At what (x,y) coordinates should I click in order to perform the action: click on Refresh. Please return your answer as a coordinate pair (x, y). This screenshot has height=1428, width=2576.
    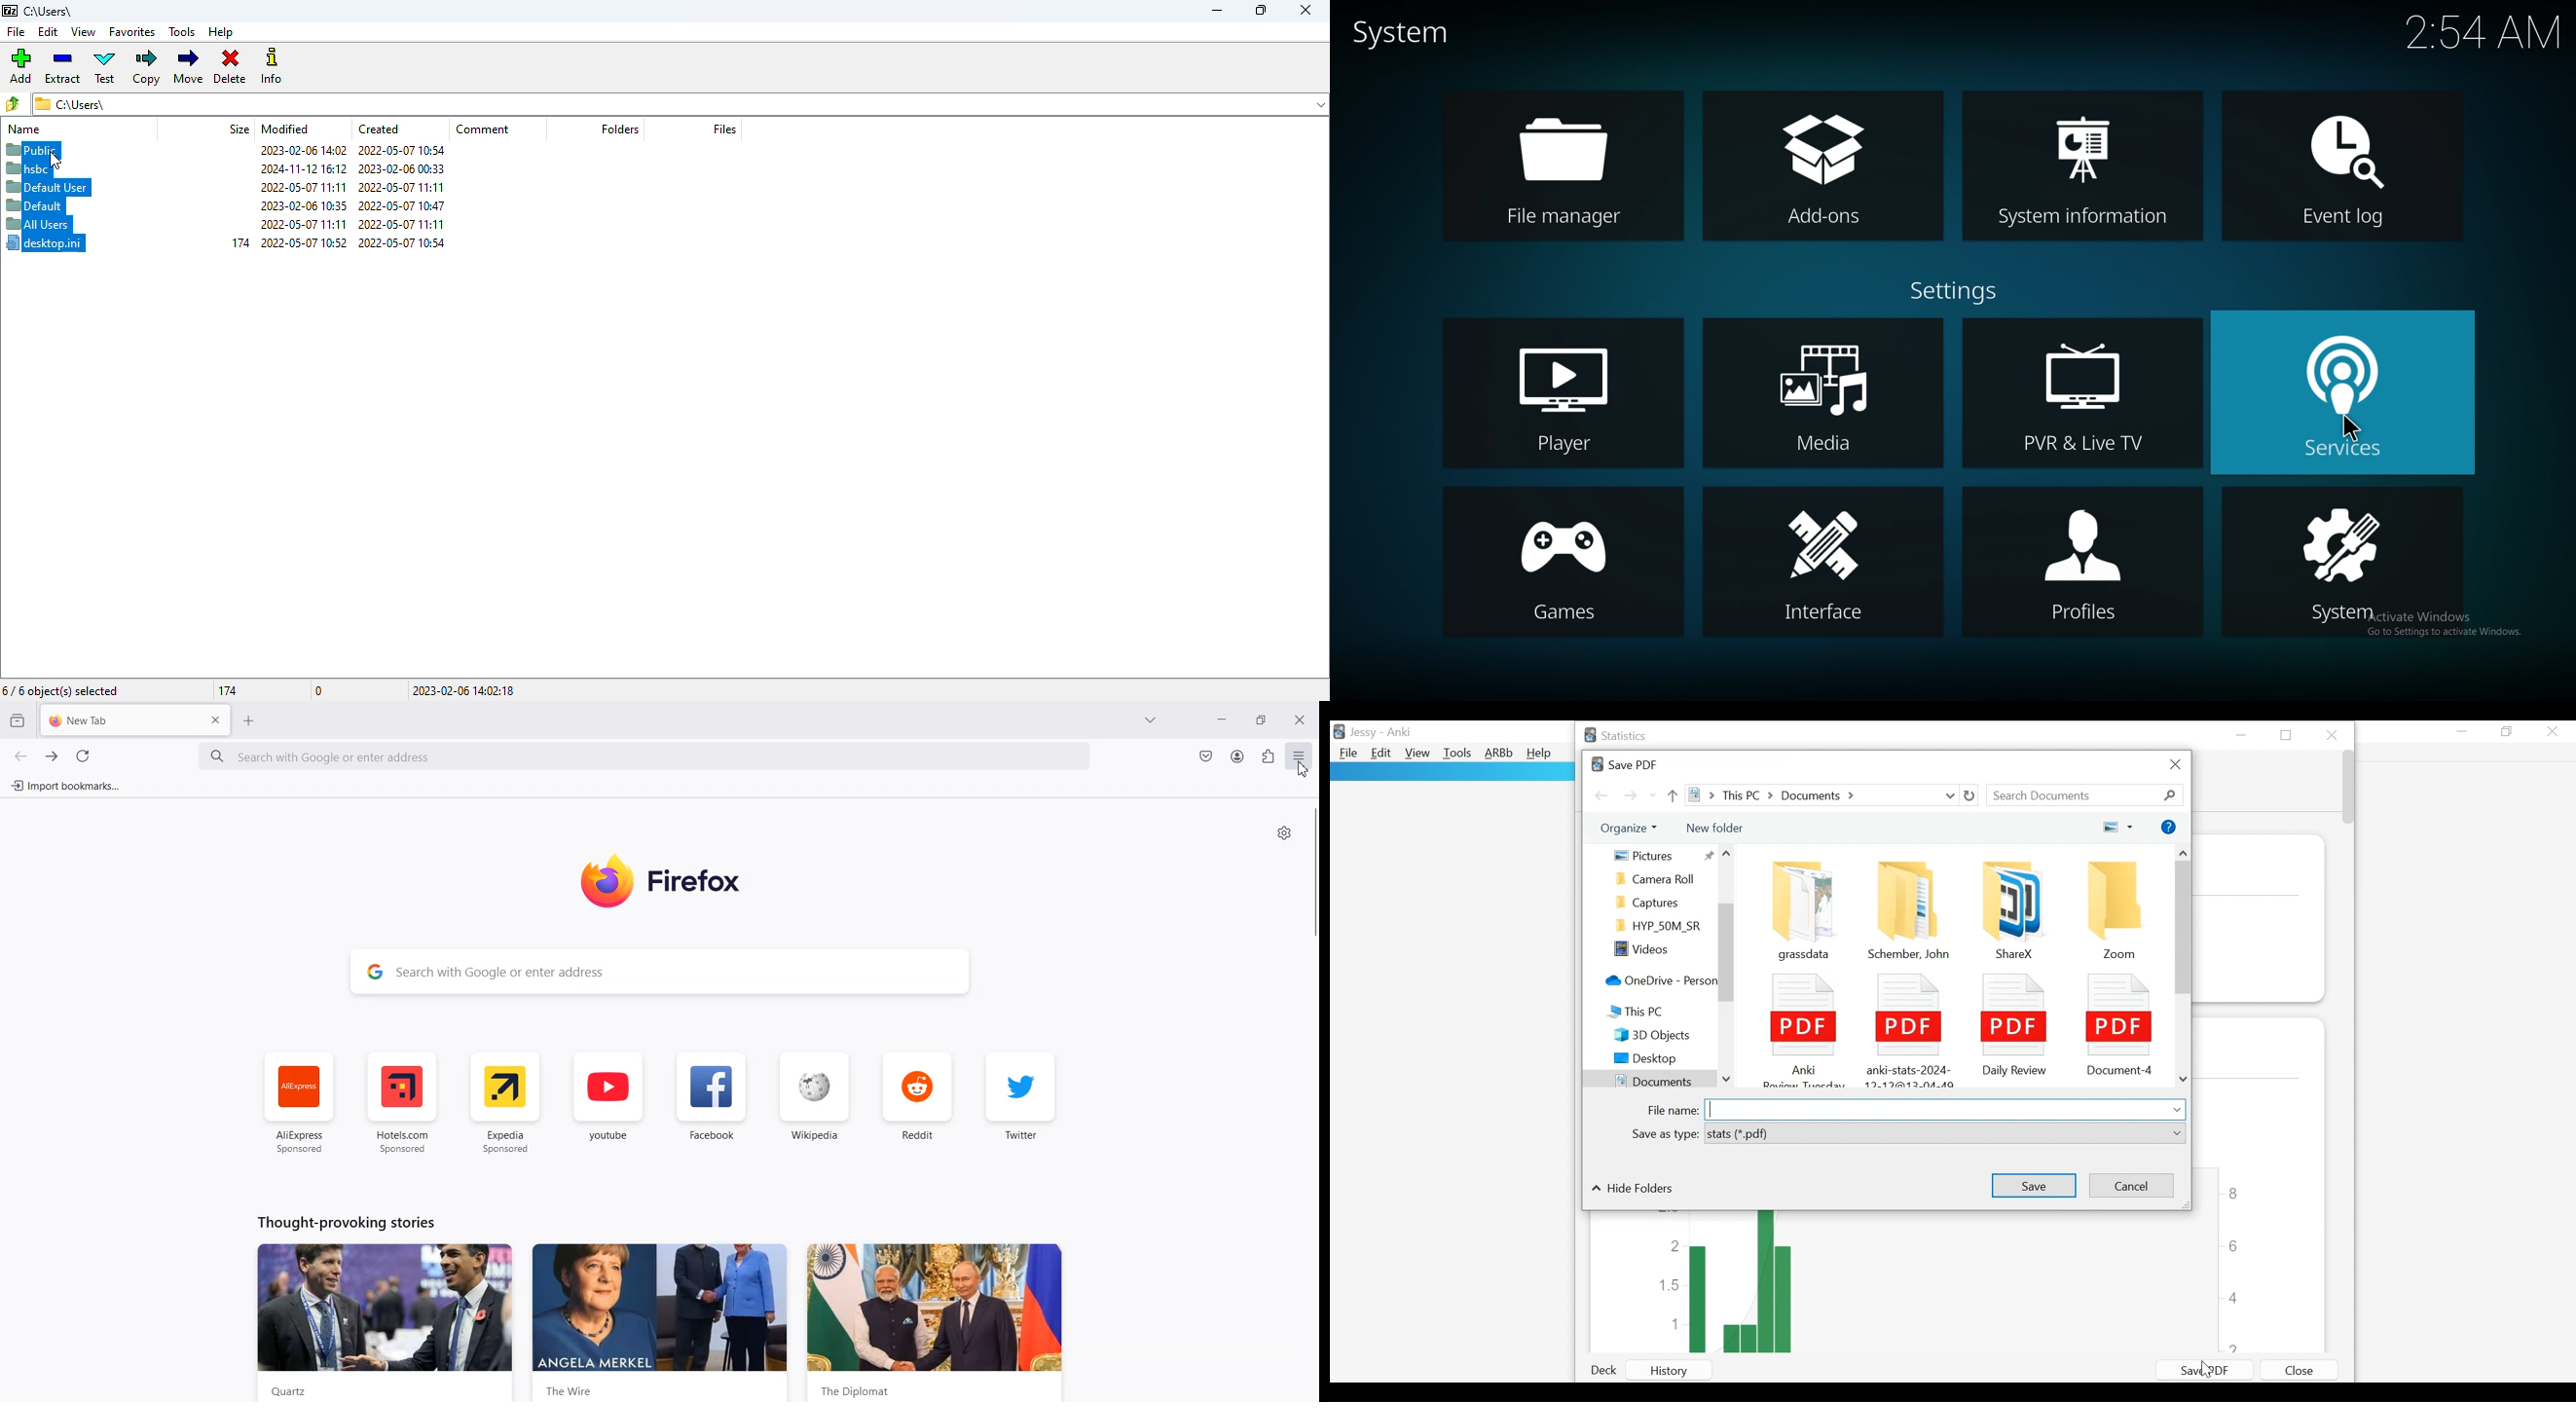
    Looking at the image, I should click on (83, 756).